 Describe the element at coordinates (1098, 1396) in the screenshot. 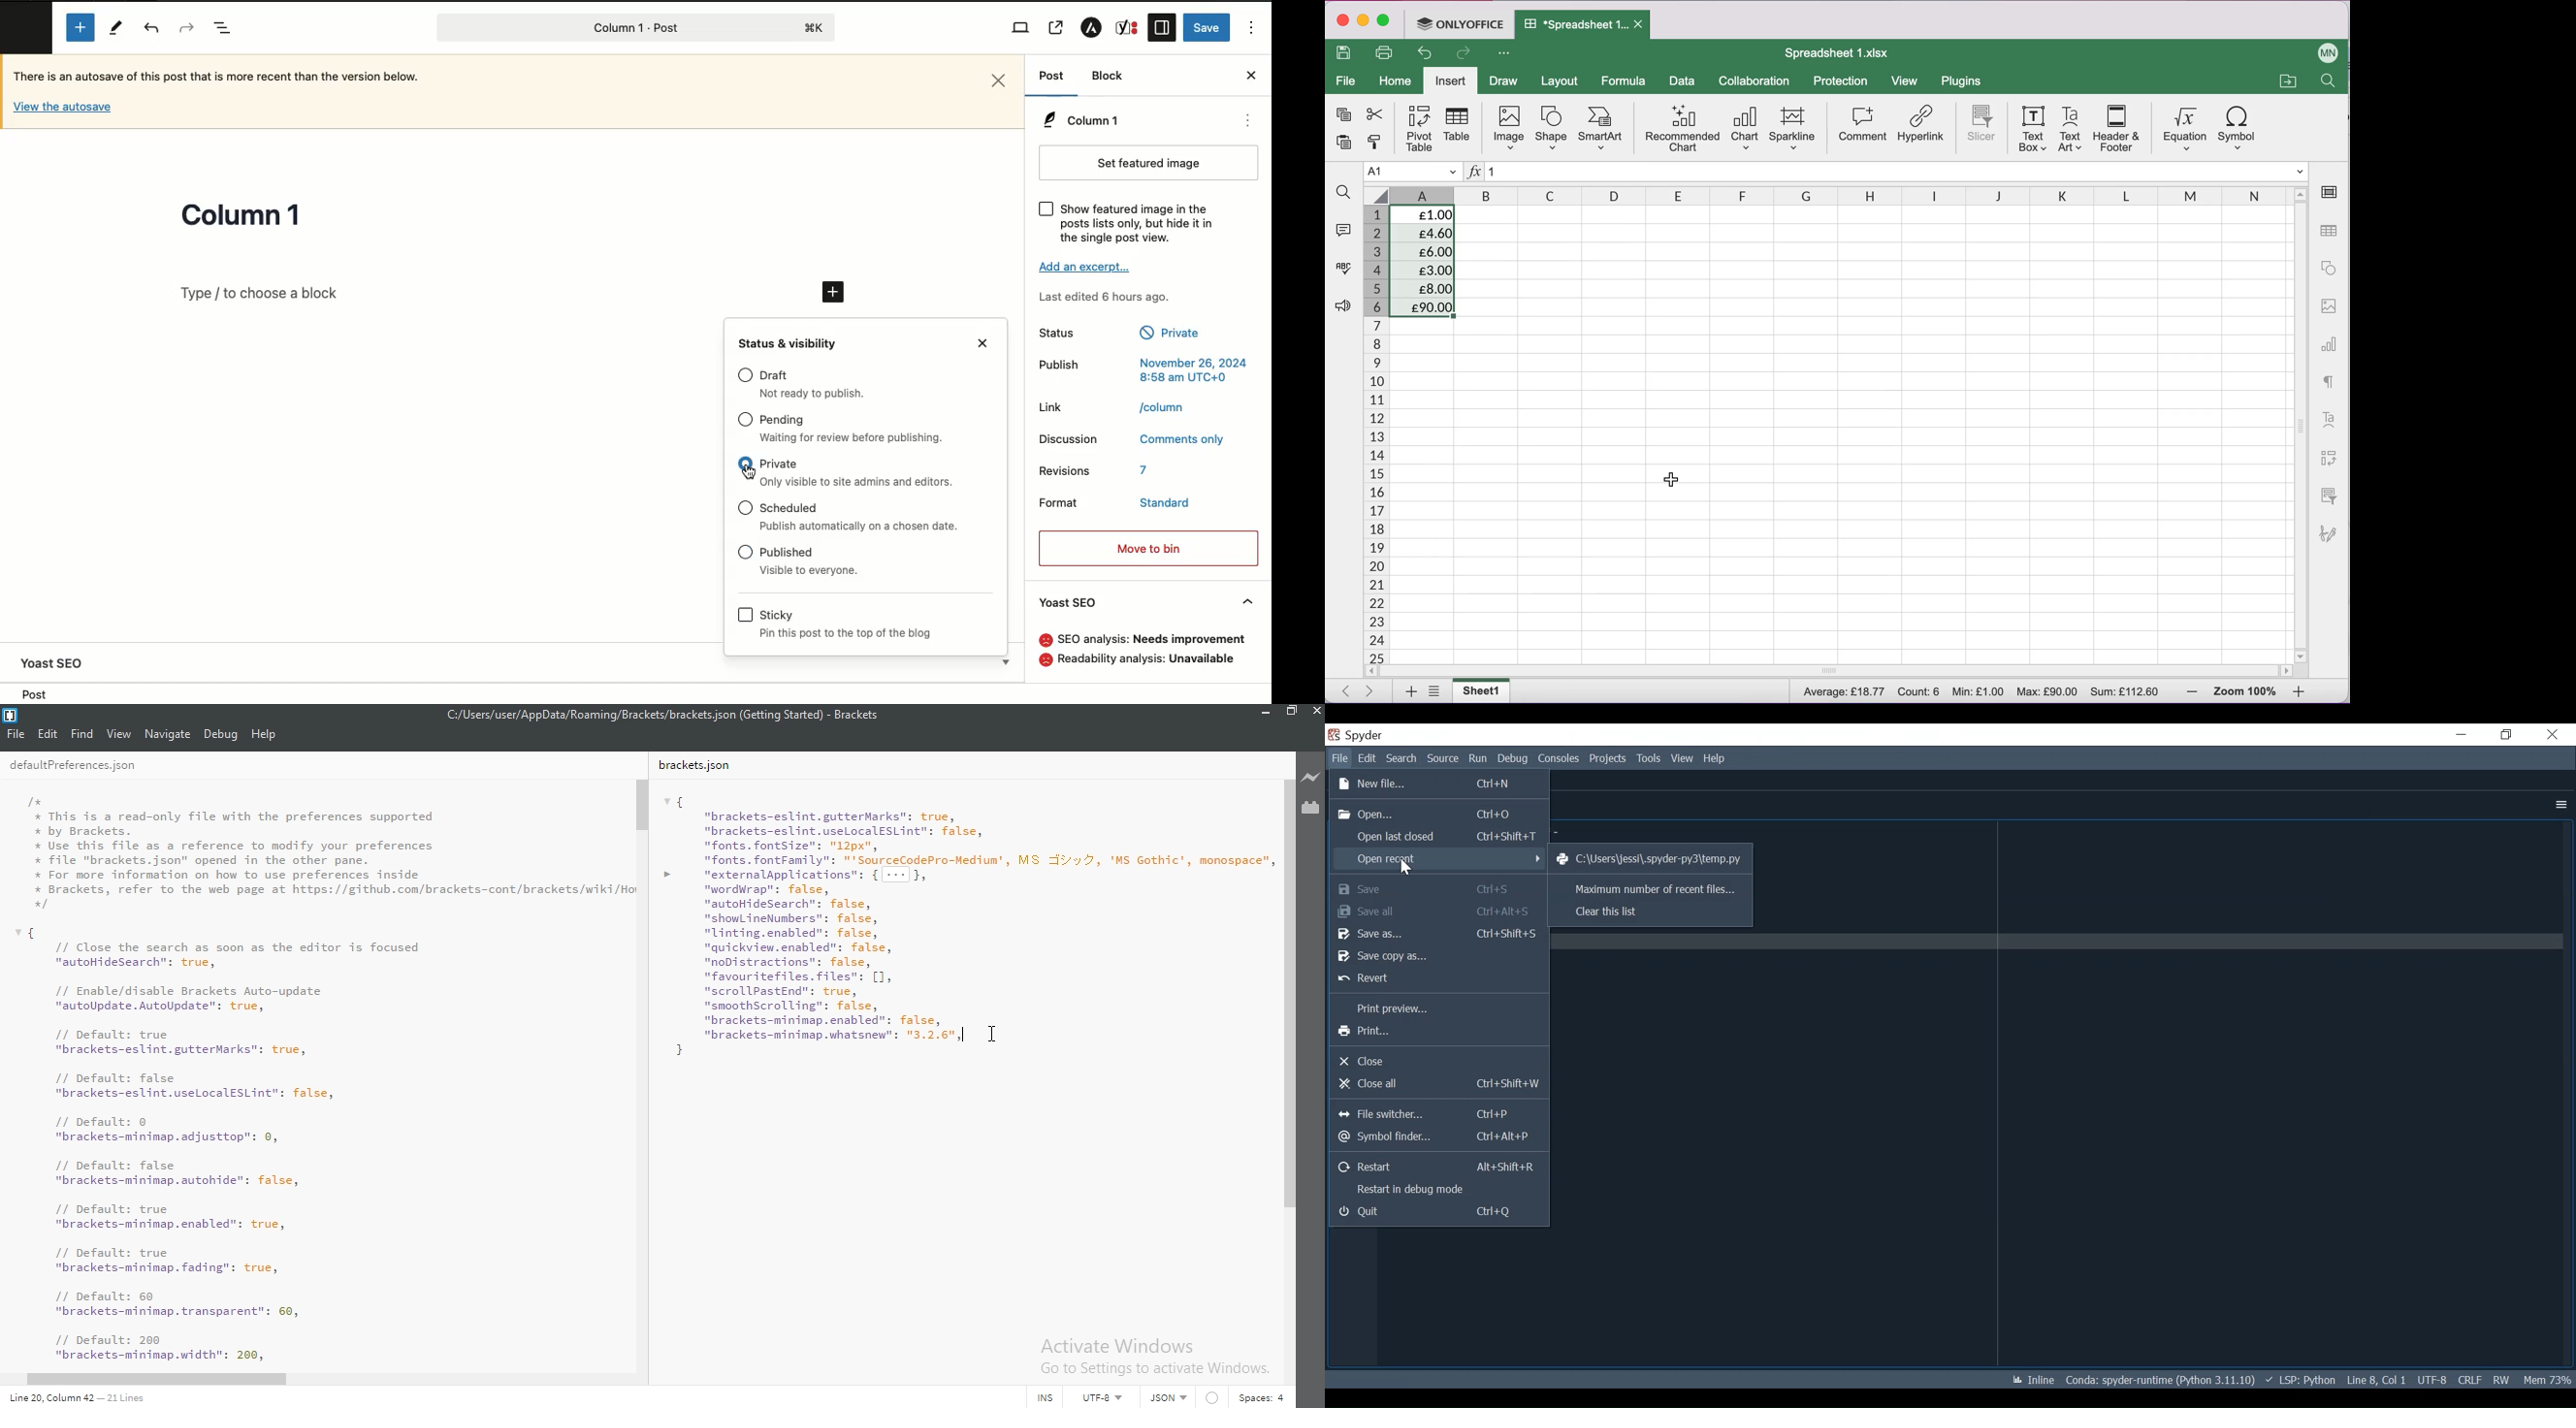

I see `UTF-8` at that location.